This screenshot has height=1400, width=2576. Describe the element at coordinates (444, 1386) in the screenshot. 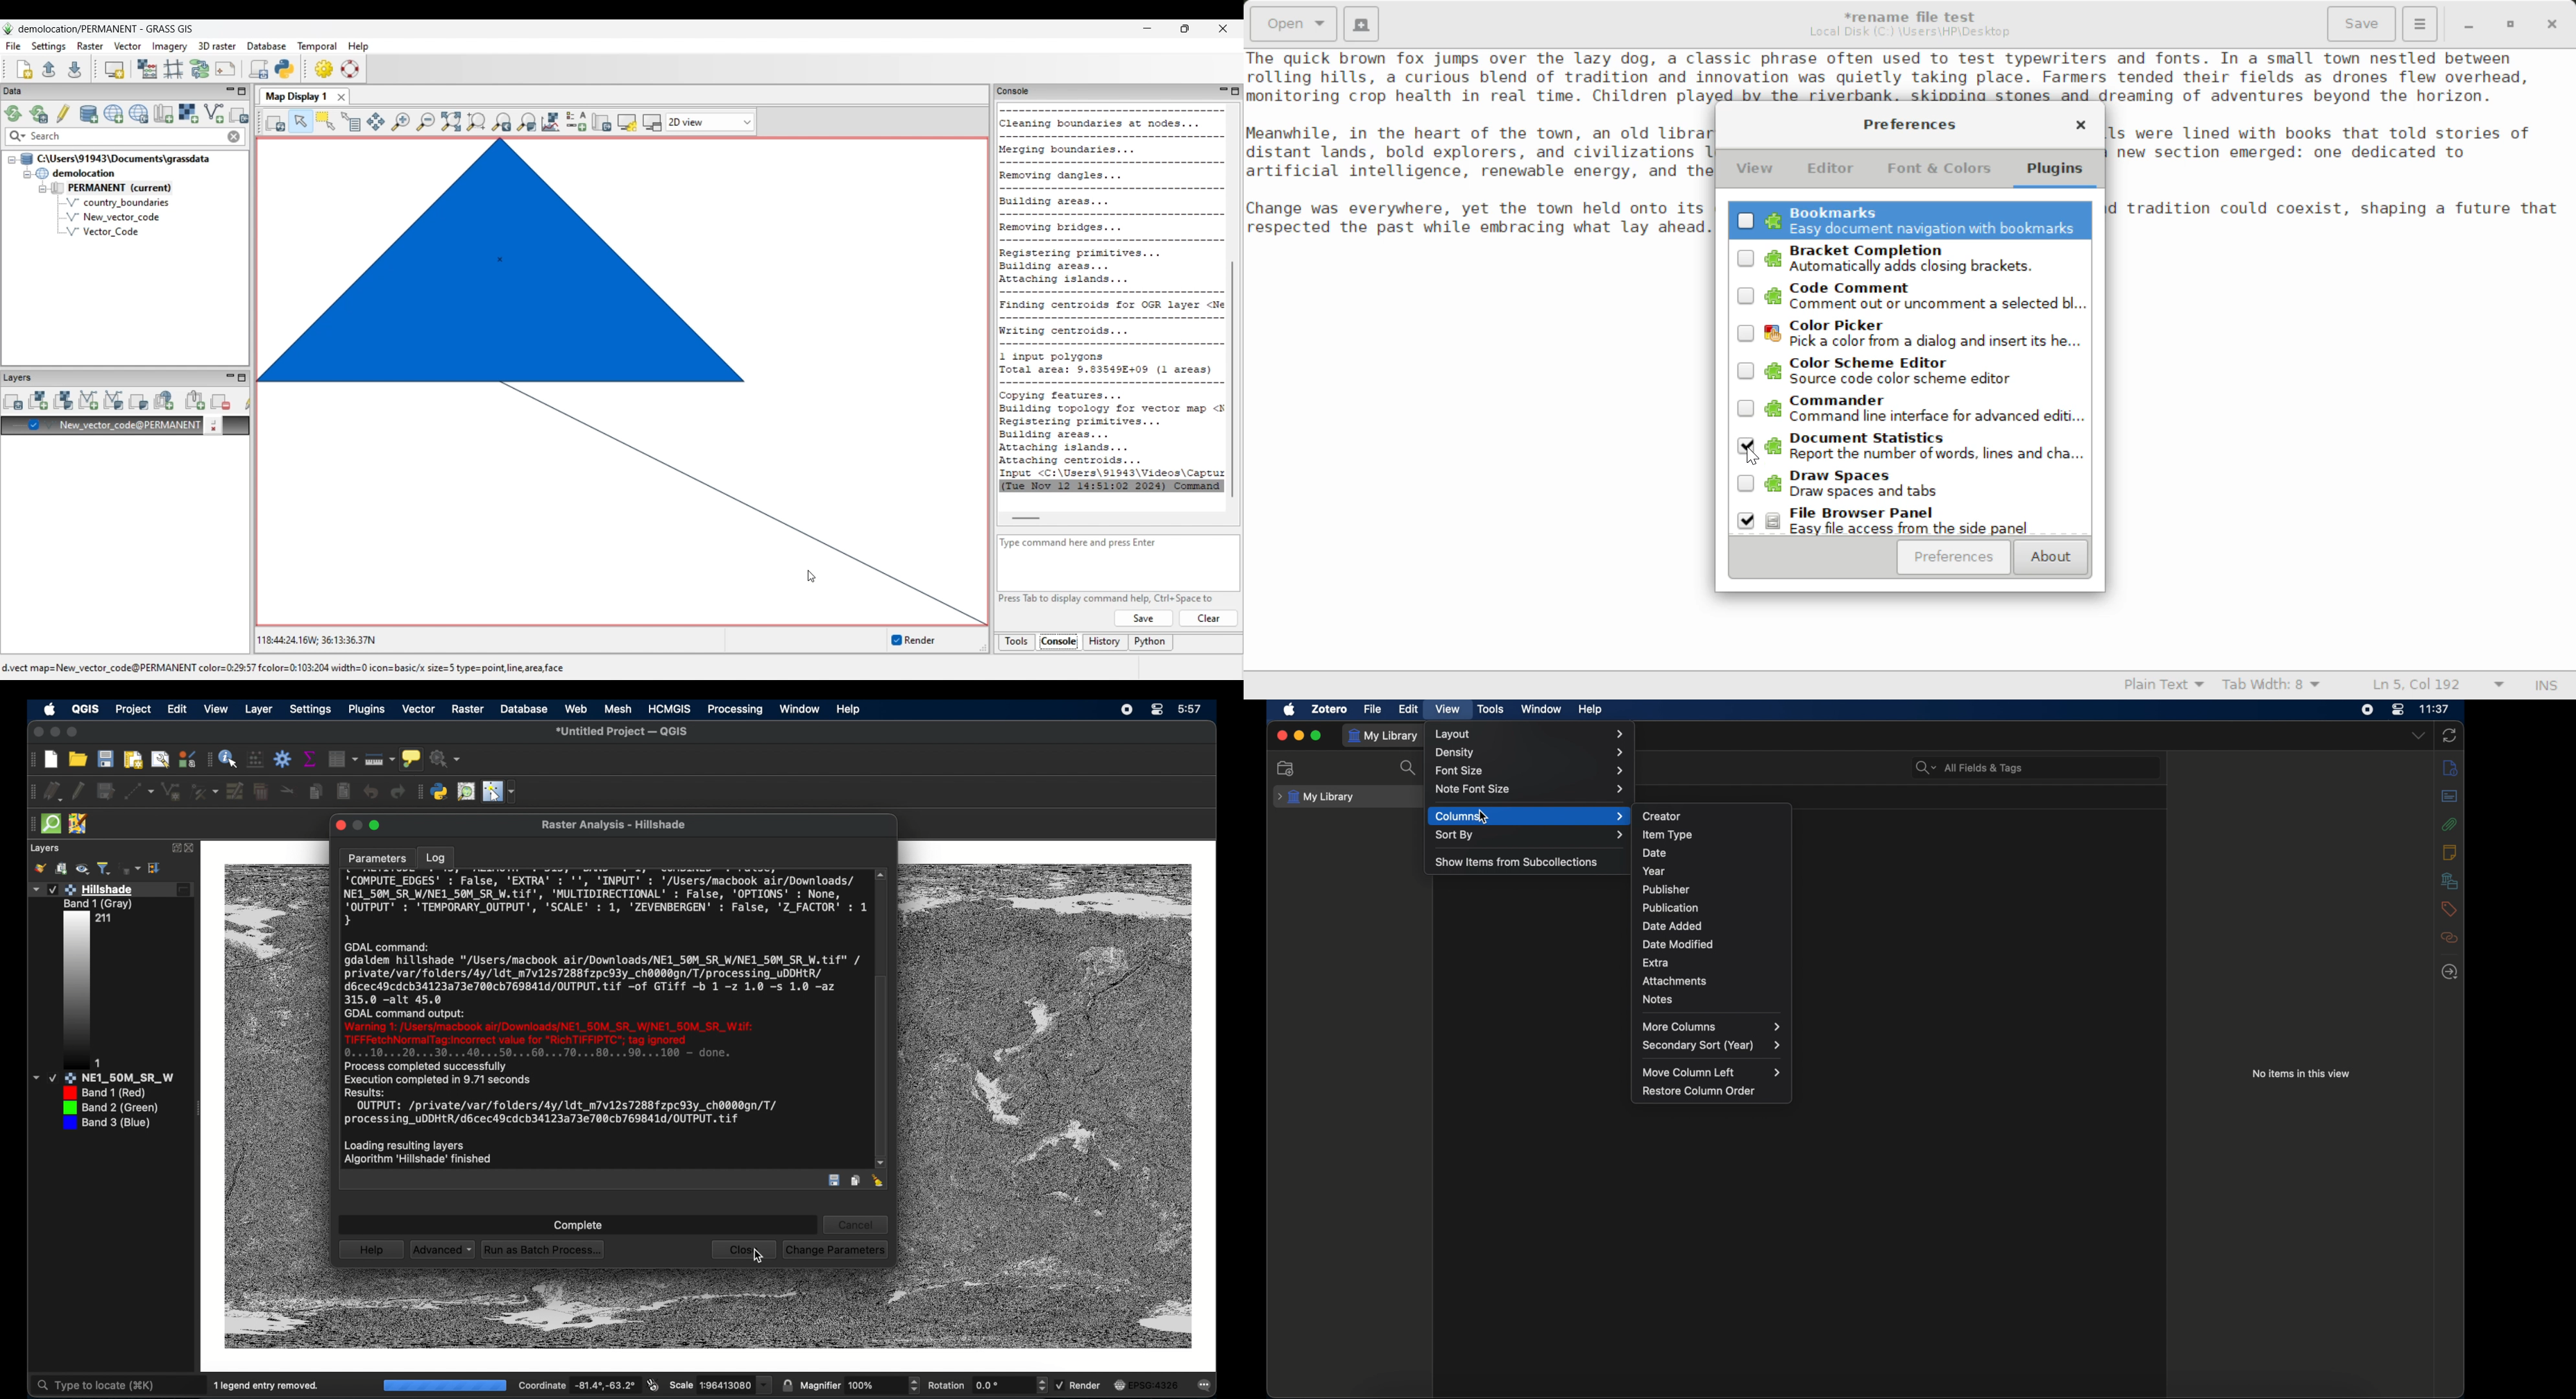

I see `100%` at that location.